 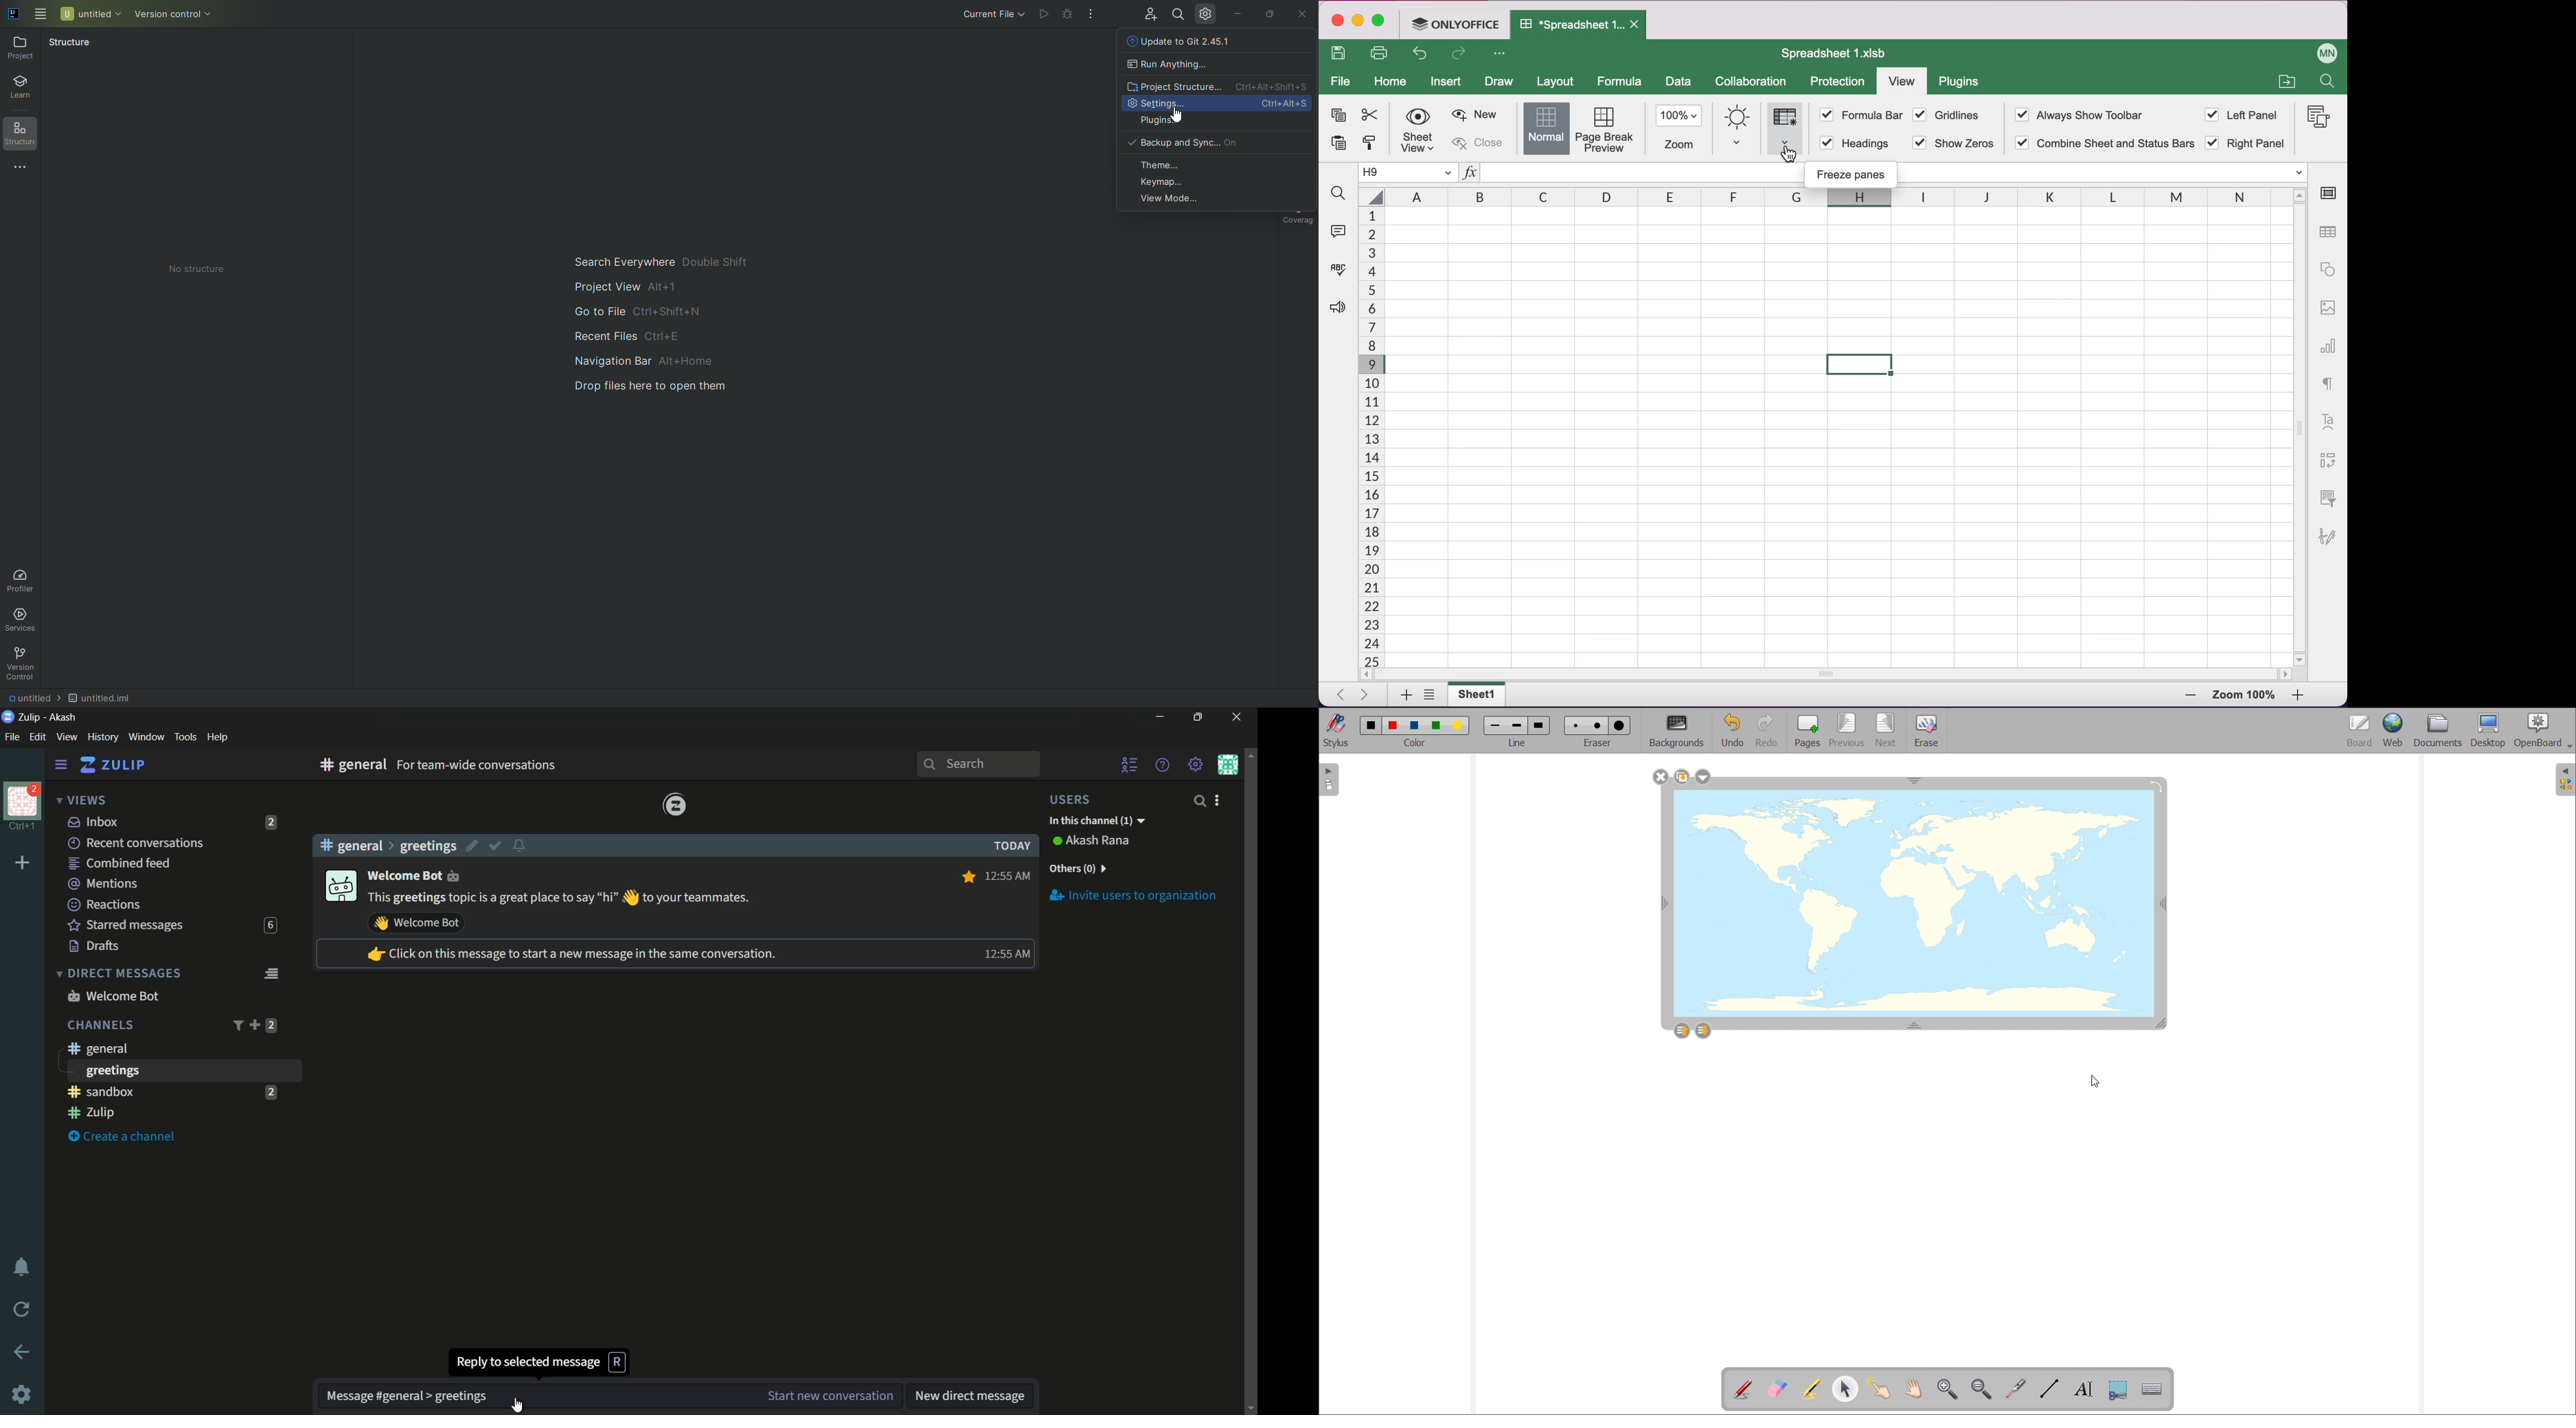 I want to click on left panel, so click(x=2245, y=115).